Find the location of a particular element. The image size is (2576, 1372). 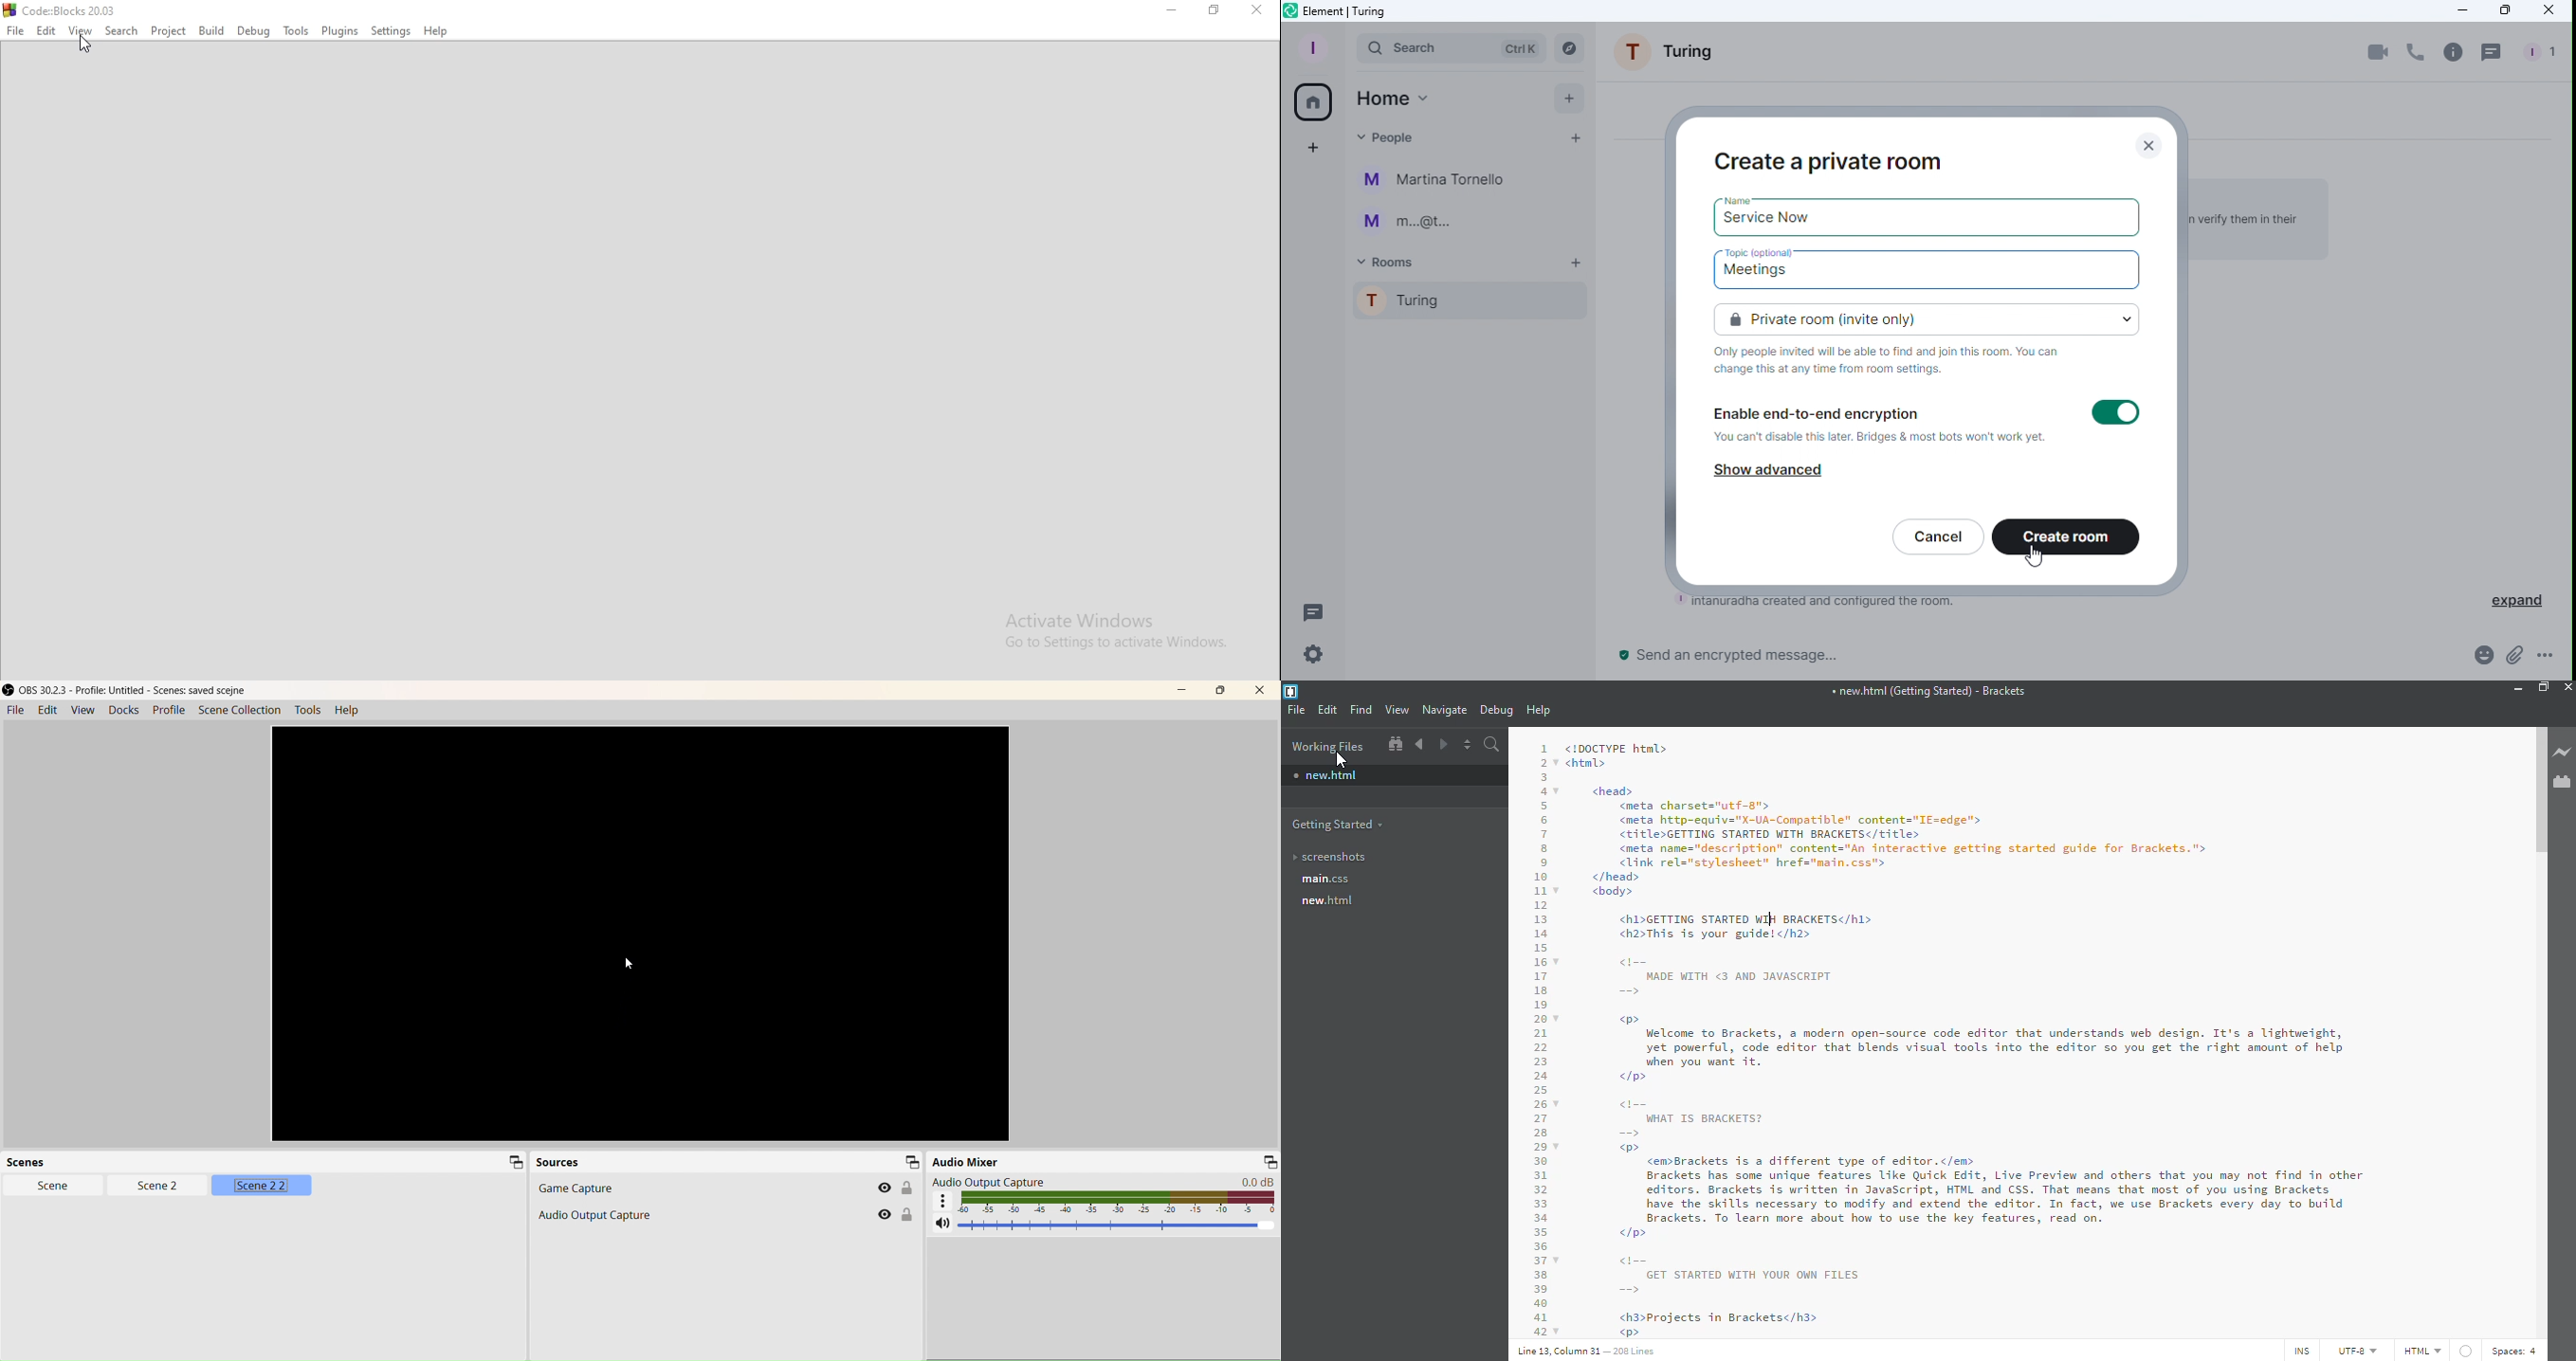

Home is located at coordinates (1392, 98).